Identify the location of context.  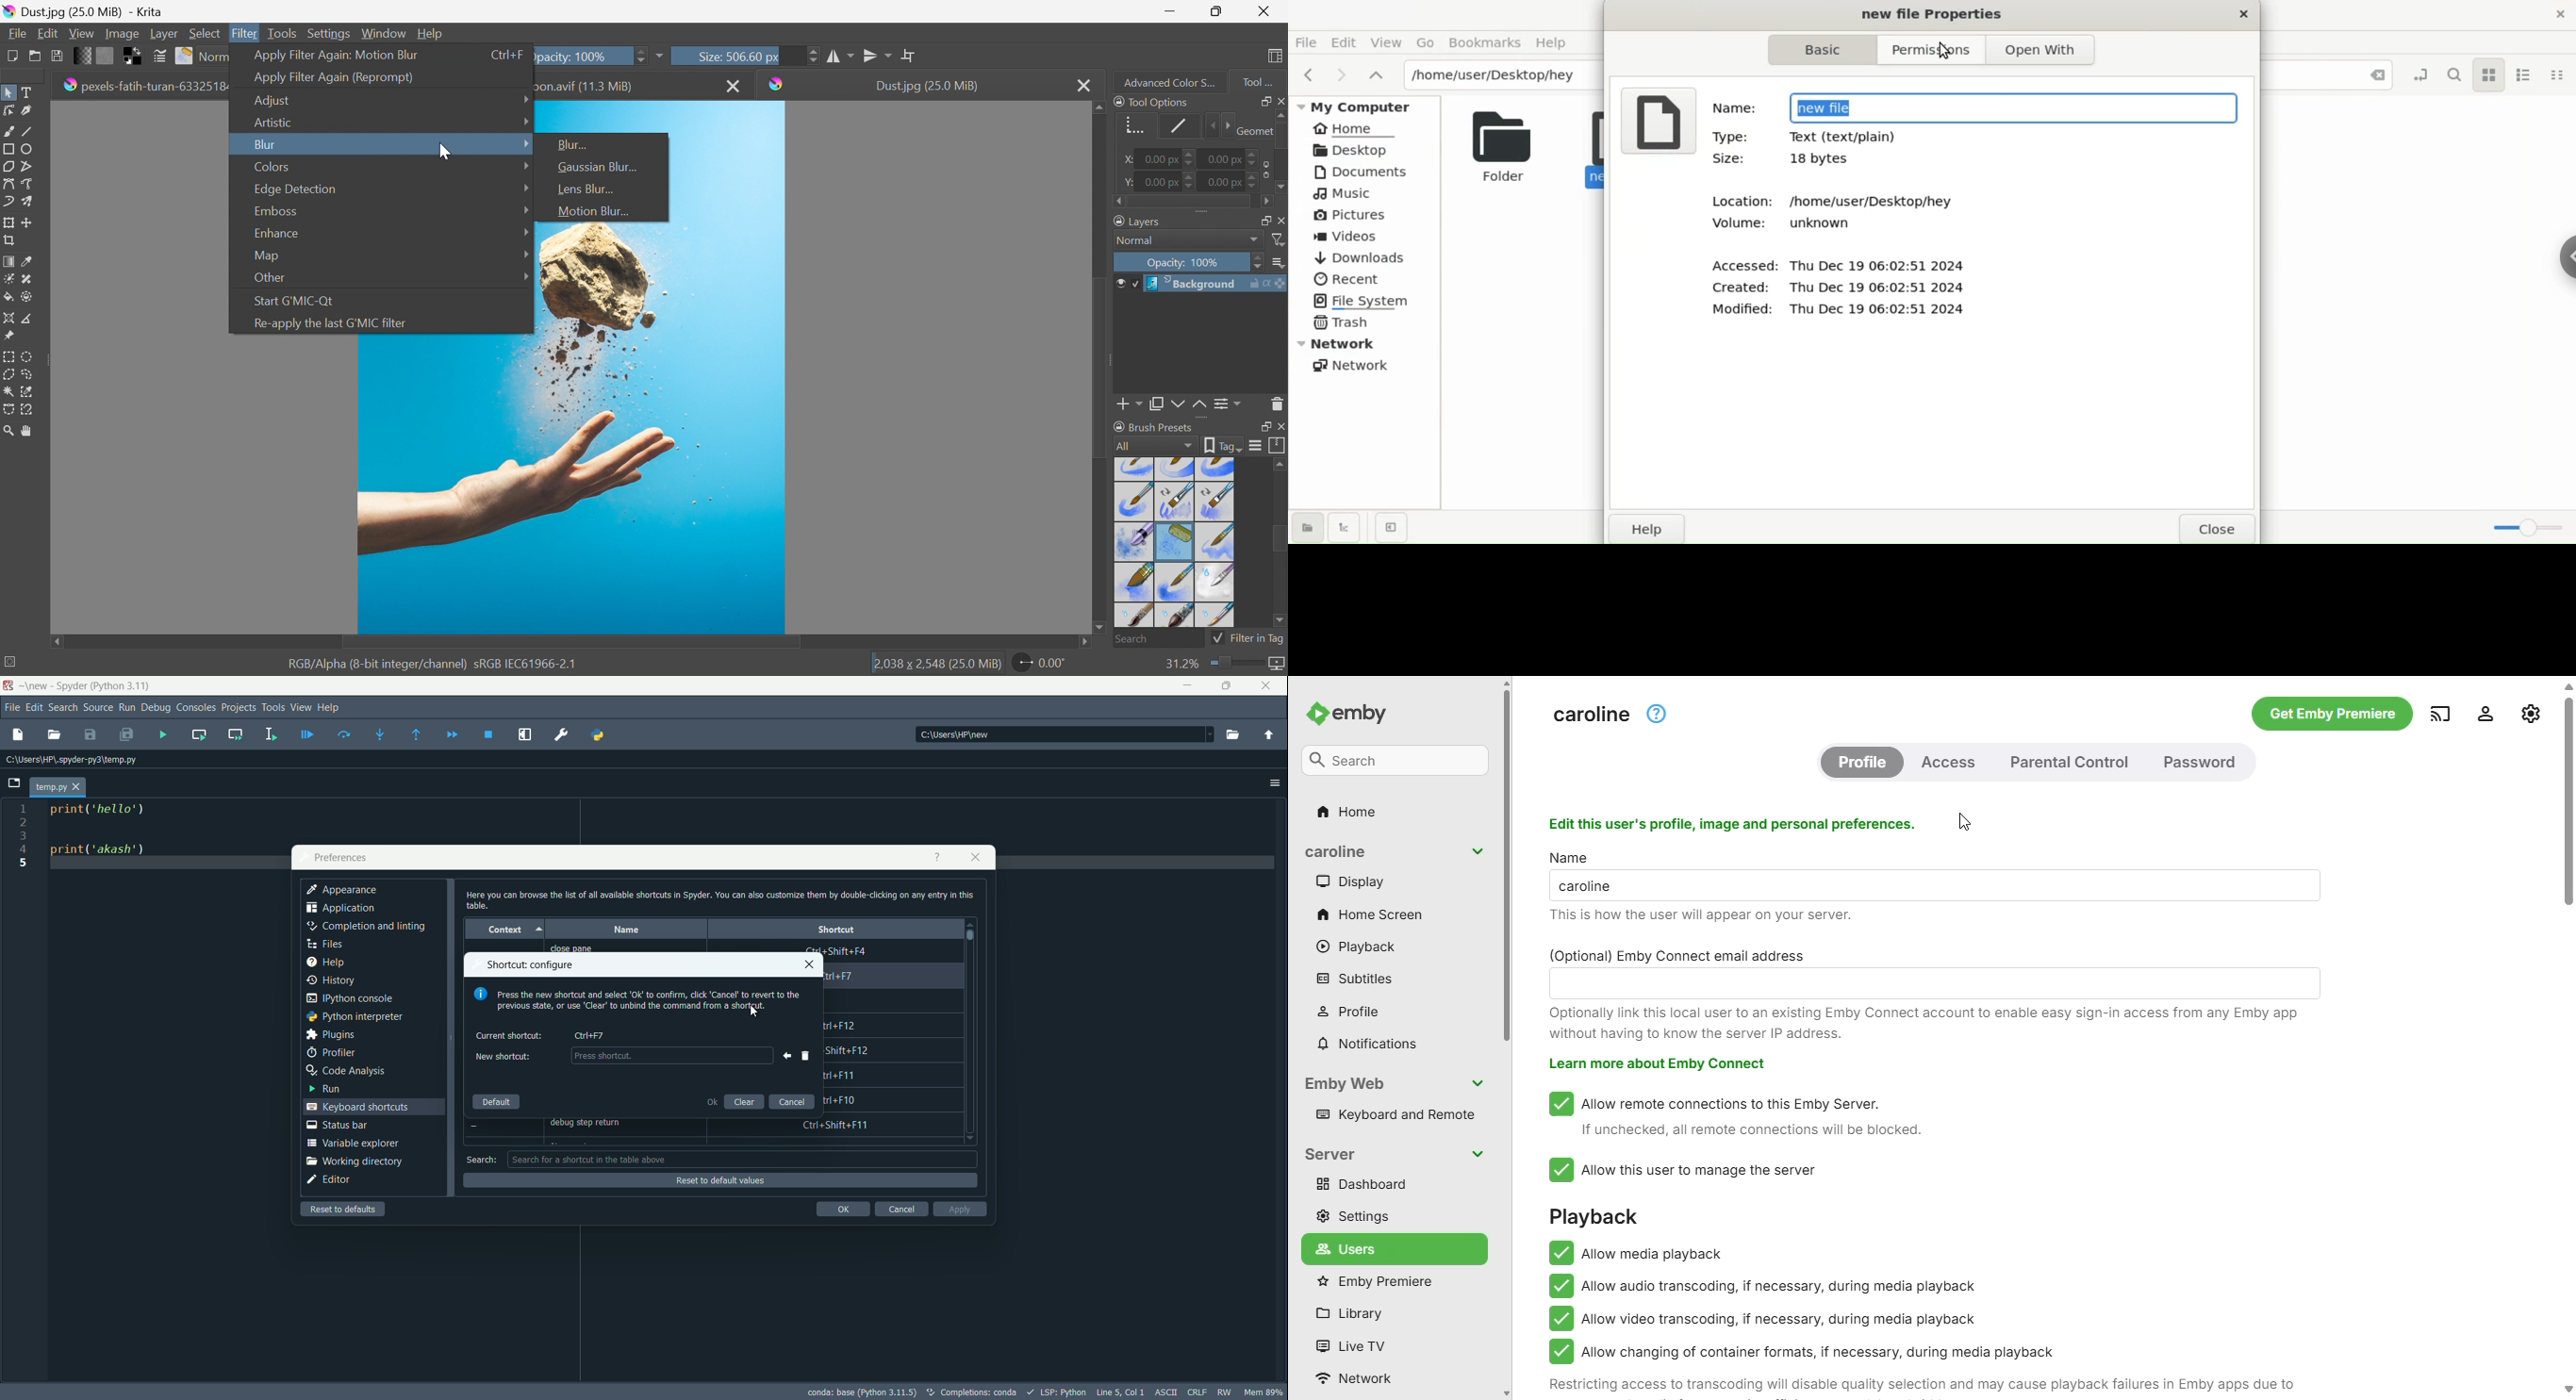
(502, 929).